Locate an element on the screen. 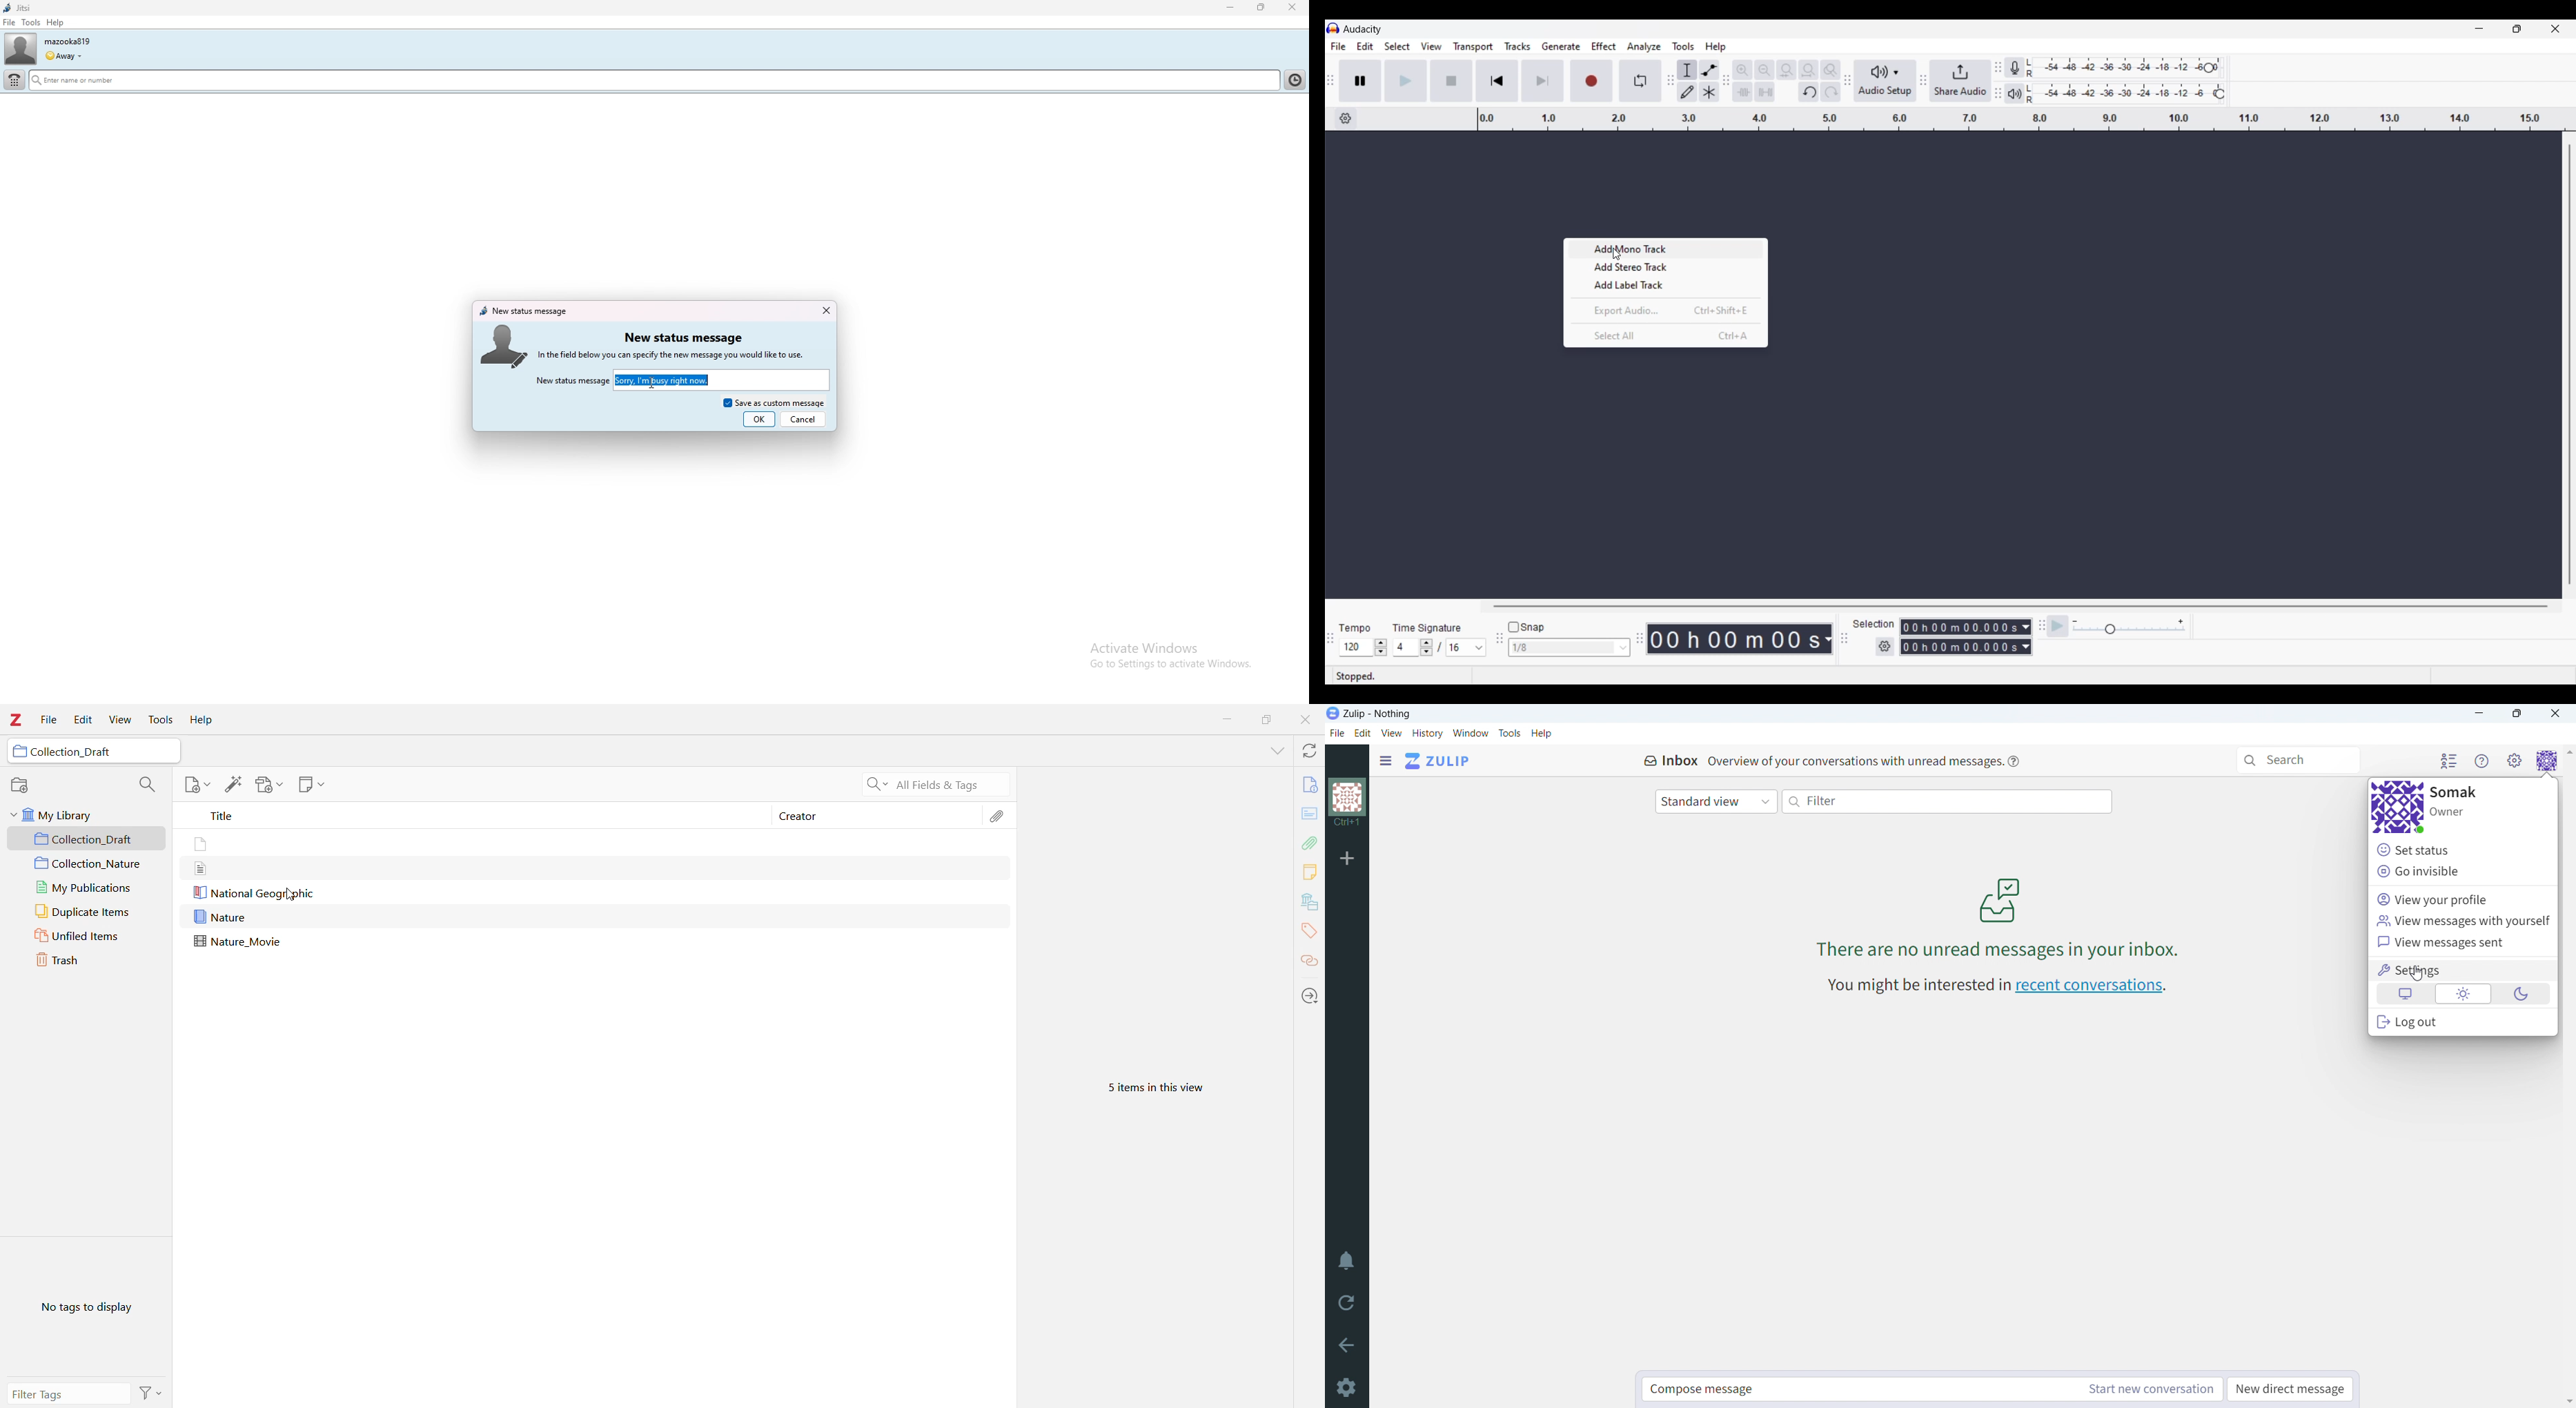 Image resolution: width=2576 pixels, height=1428 pixels. Selection tool is located at coordinates (1687, 70).